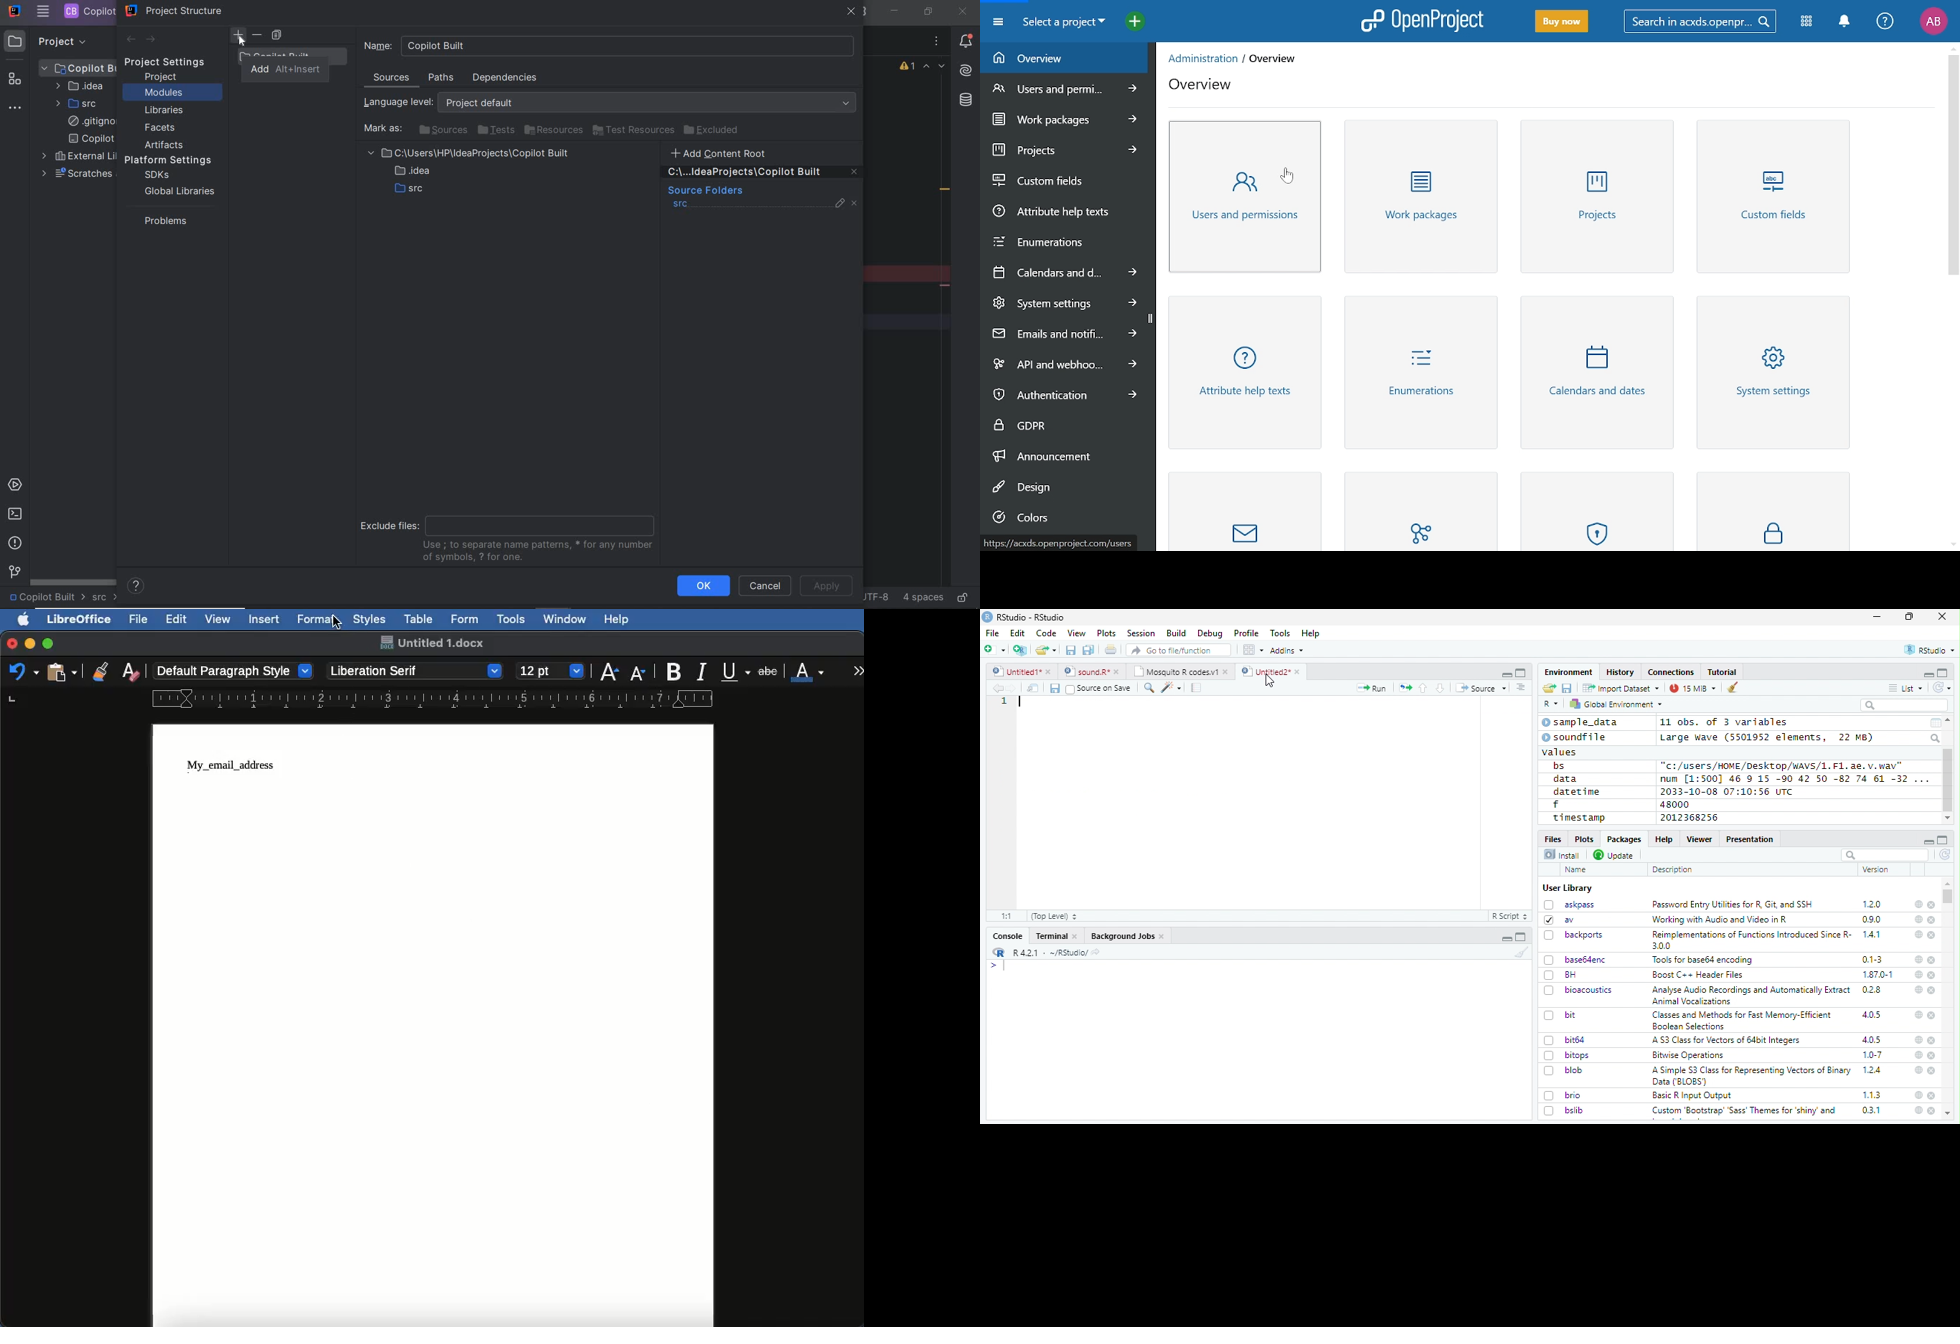  Describe the element at coordinates (1147, 686) in the screenshot. I see `find` at that location.